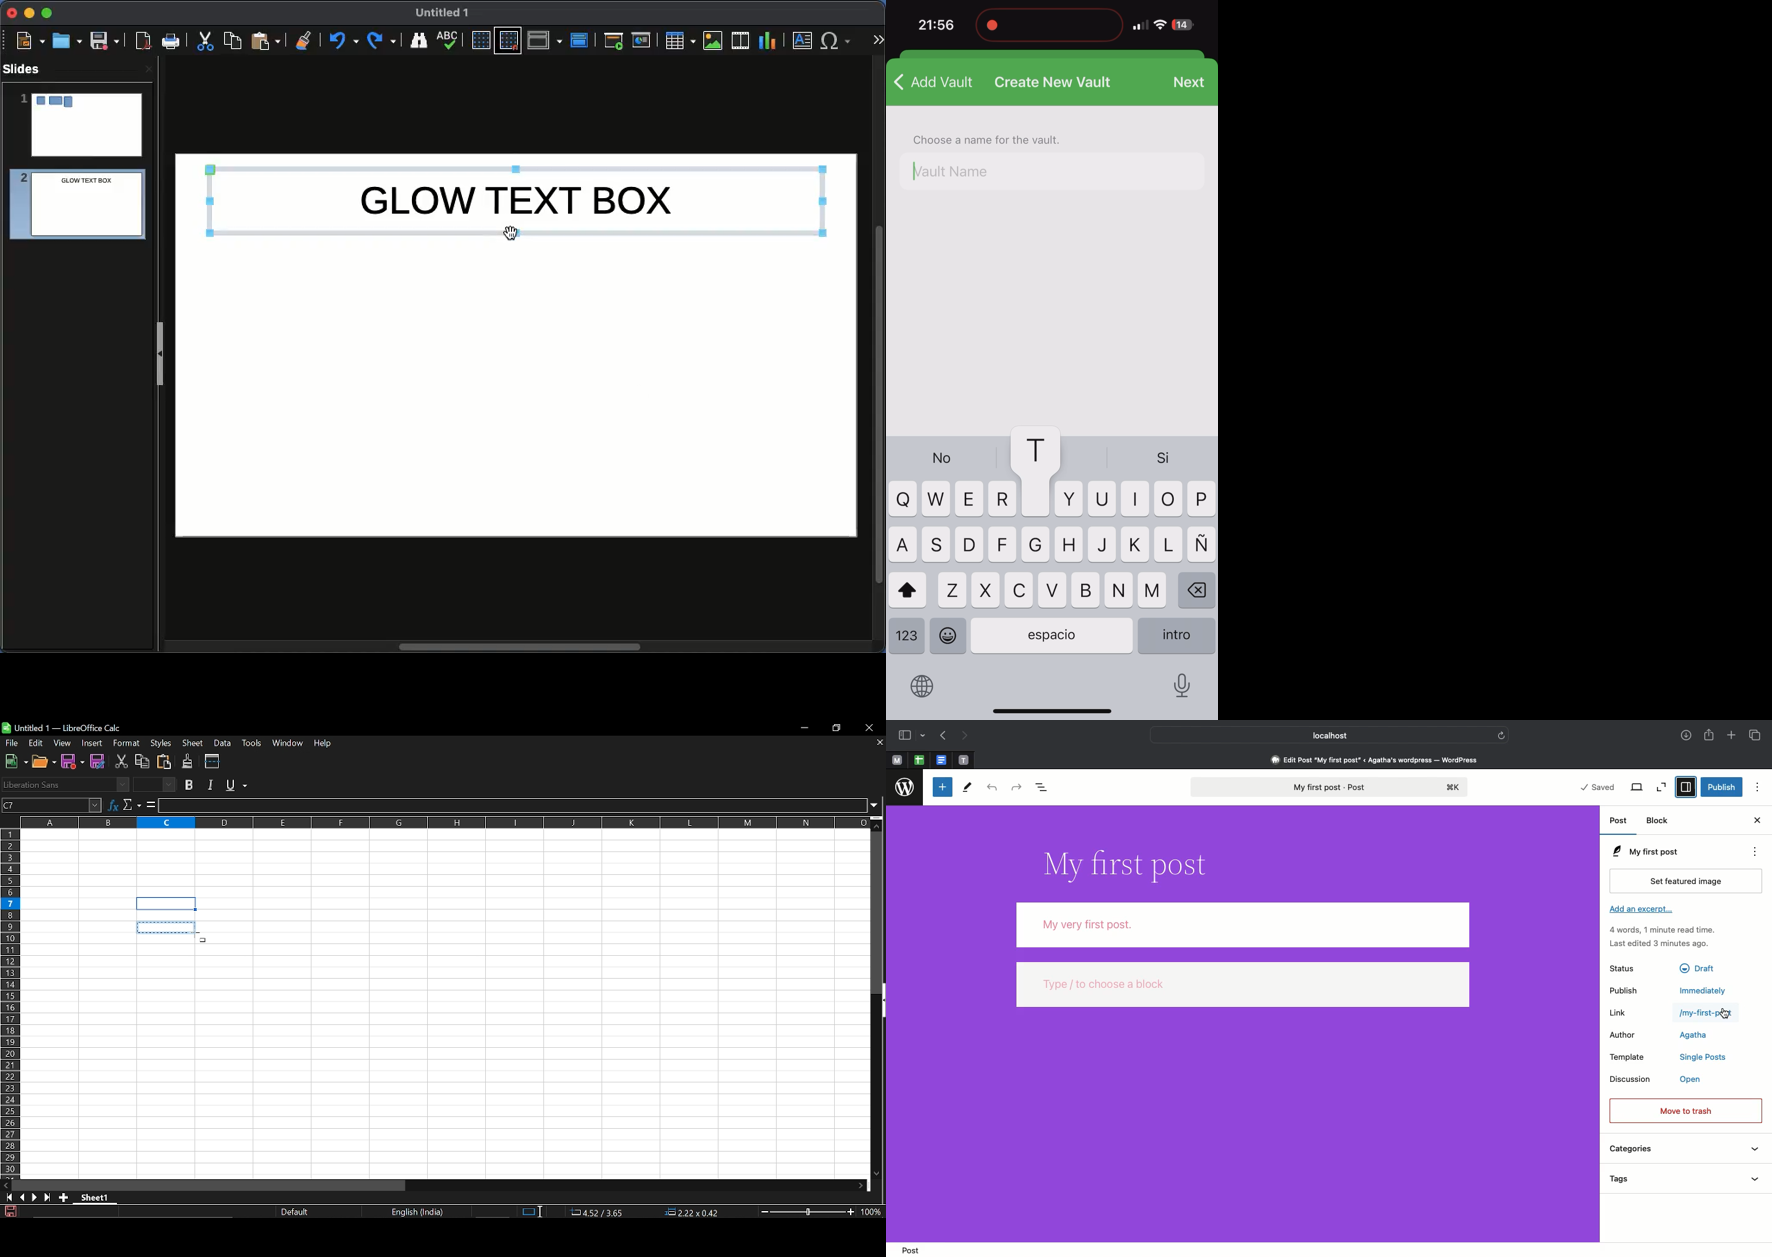 The height and width of the screenshot is (1260, 1792). Describe the element at coordinates (1243, 984) in the screenshot. I see `type / to choose a block` at that location.